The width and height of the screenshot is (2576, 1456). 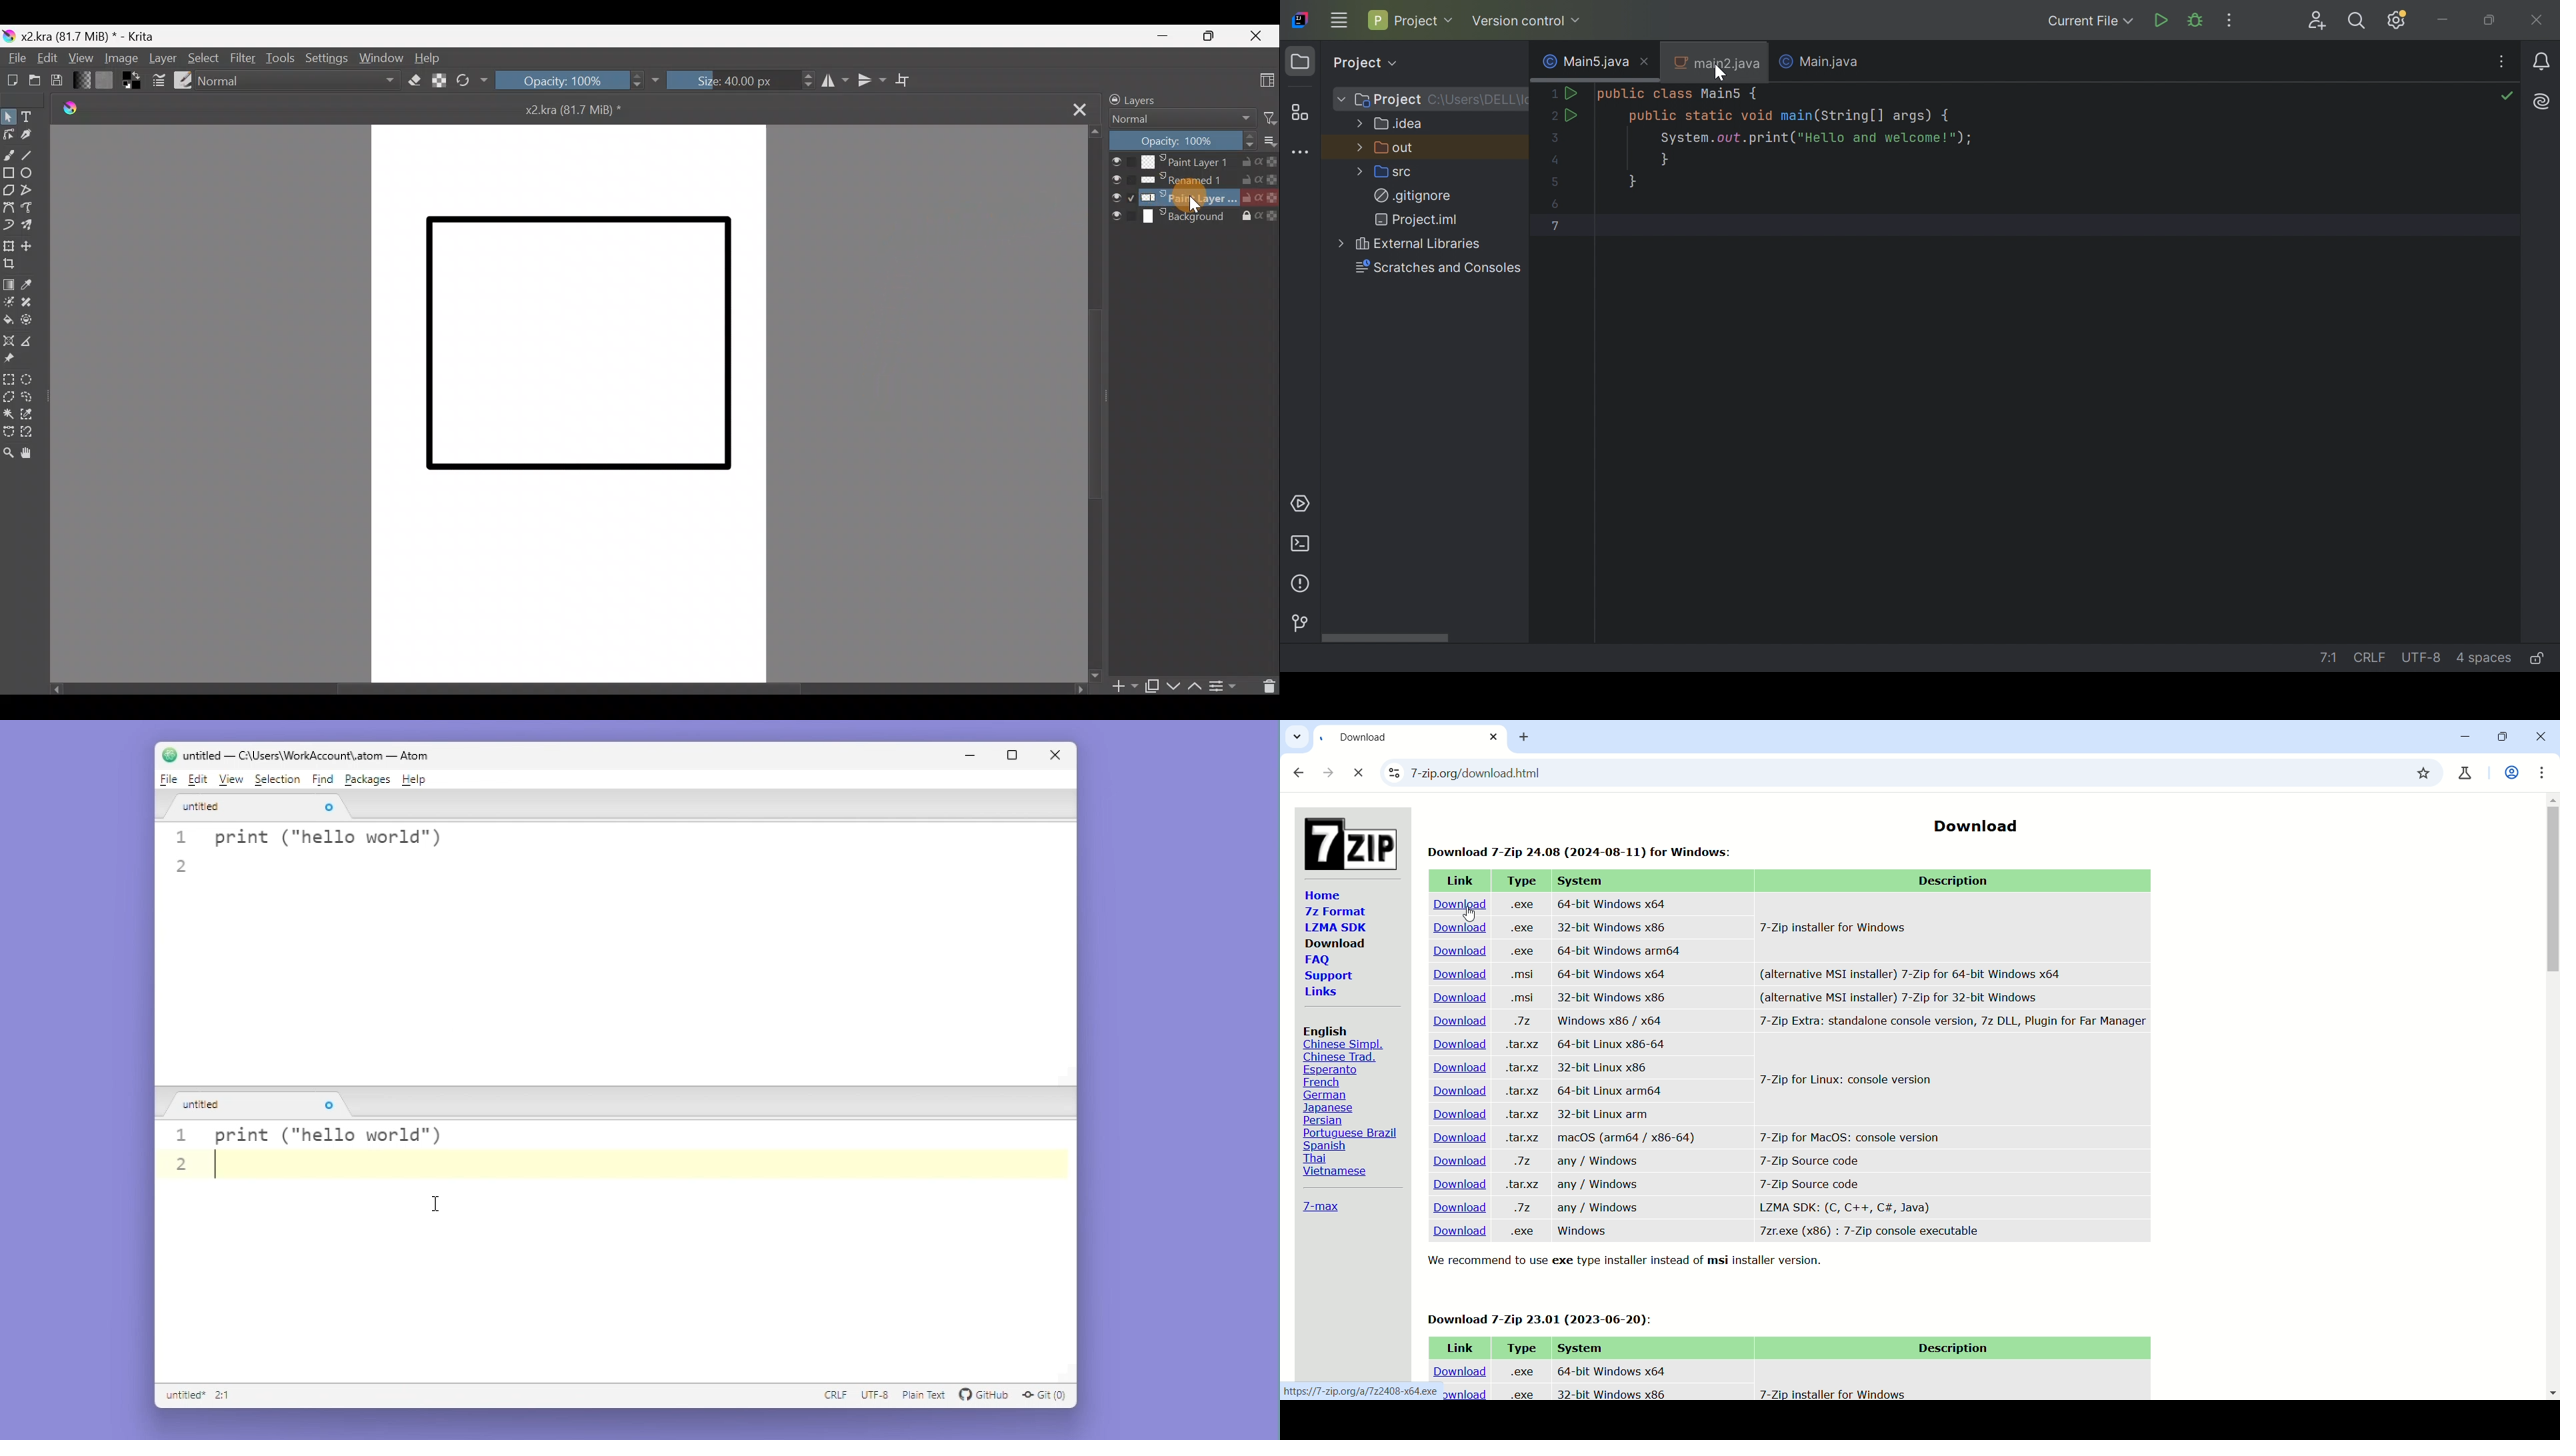 I want to click on 64-bit Windows arm64, so click(x=1621, y=951).